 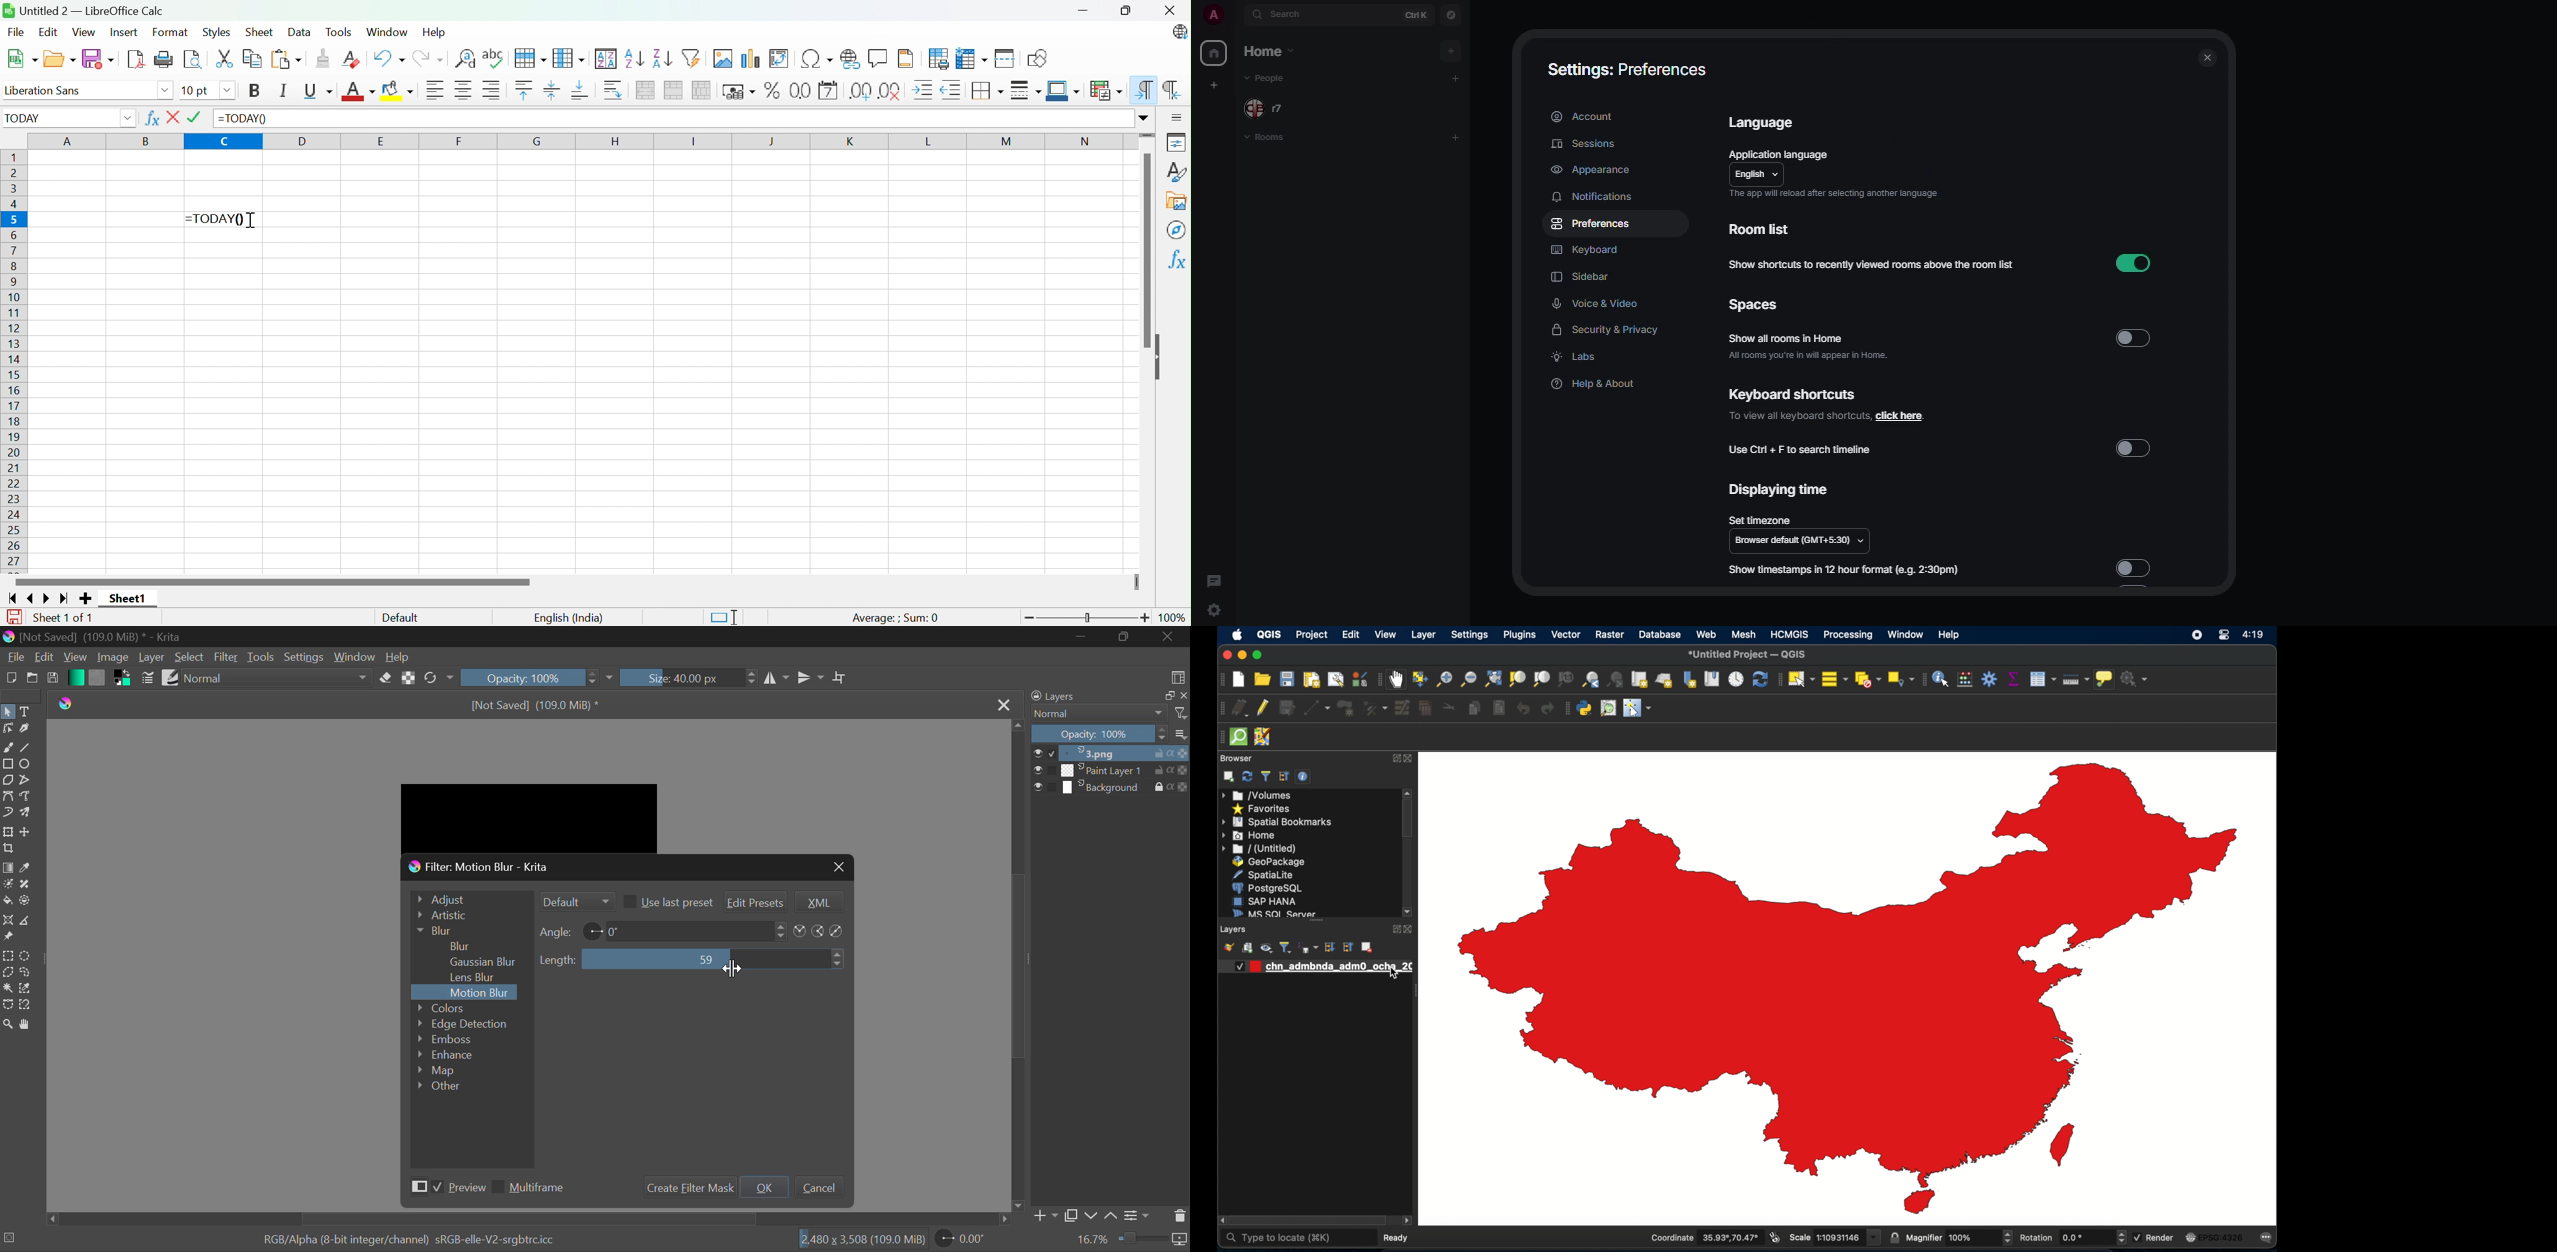 What do you see at coordinates (1593, 222) in the screenshot?
I see `preferences` at bounding box center [1593, 222].